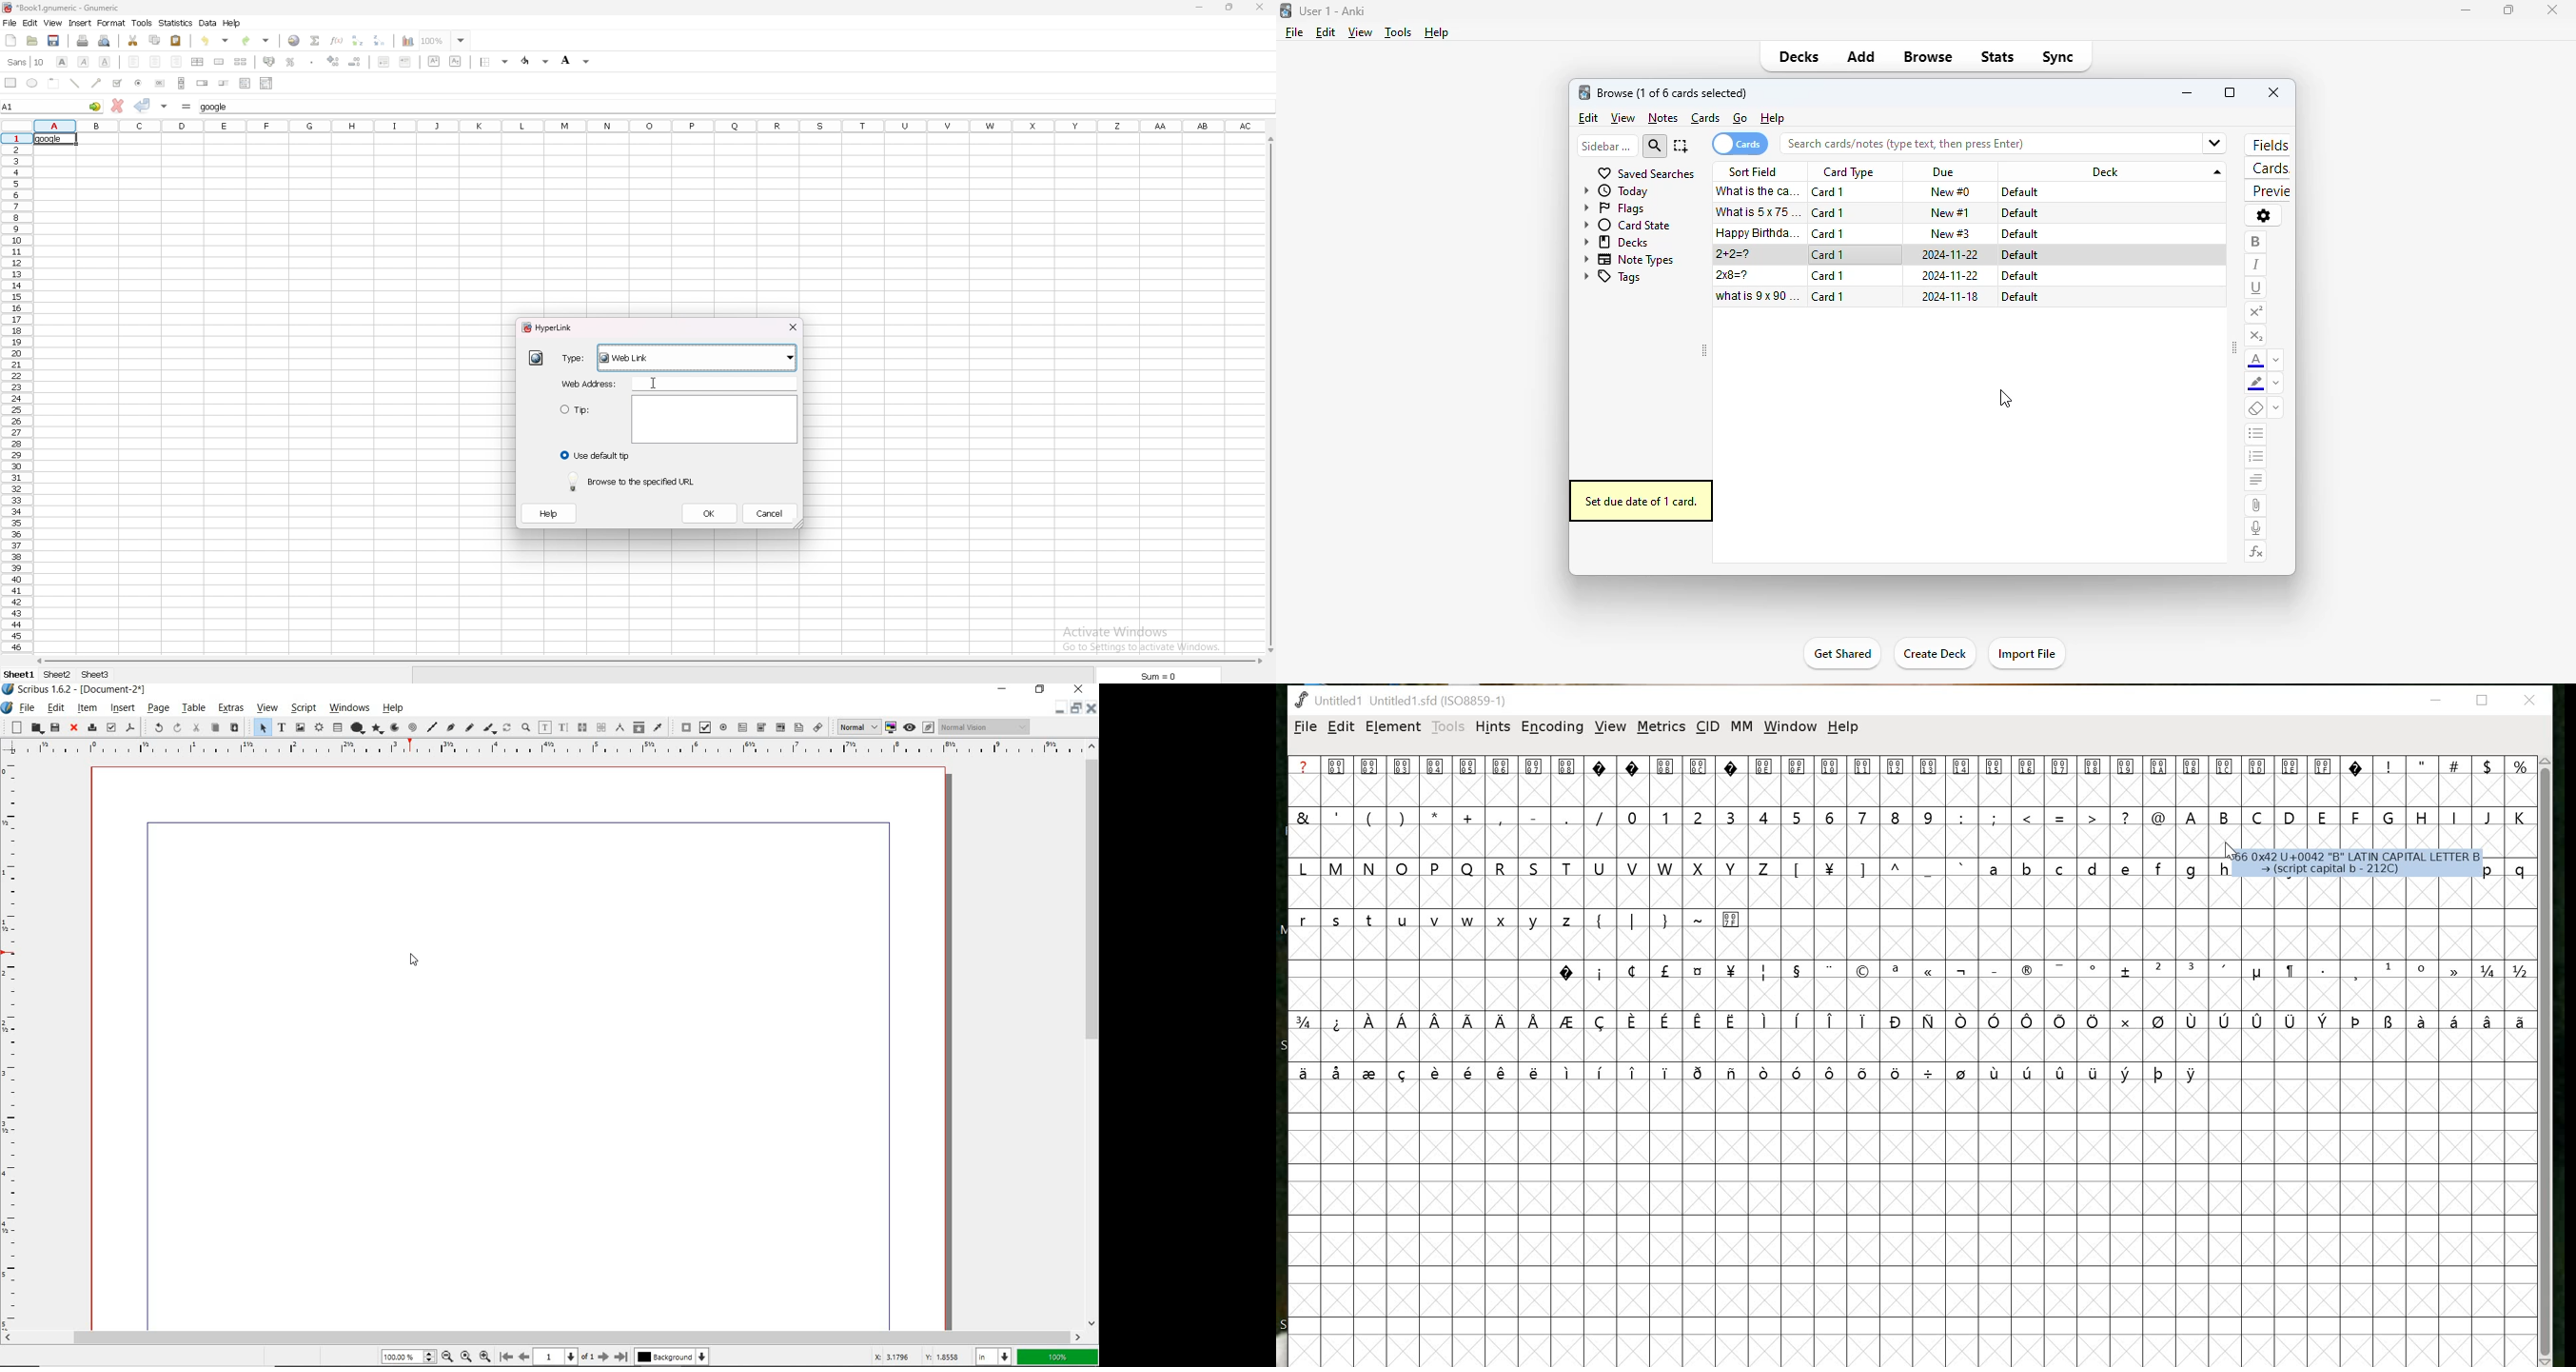 This screenshot has width=2576, height=1372. Describe the element at coordinates (257, 41) in the screenshot. I see `redo` at that location.